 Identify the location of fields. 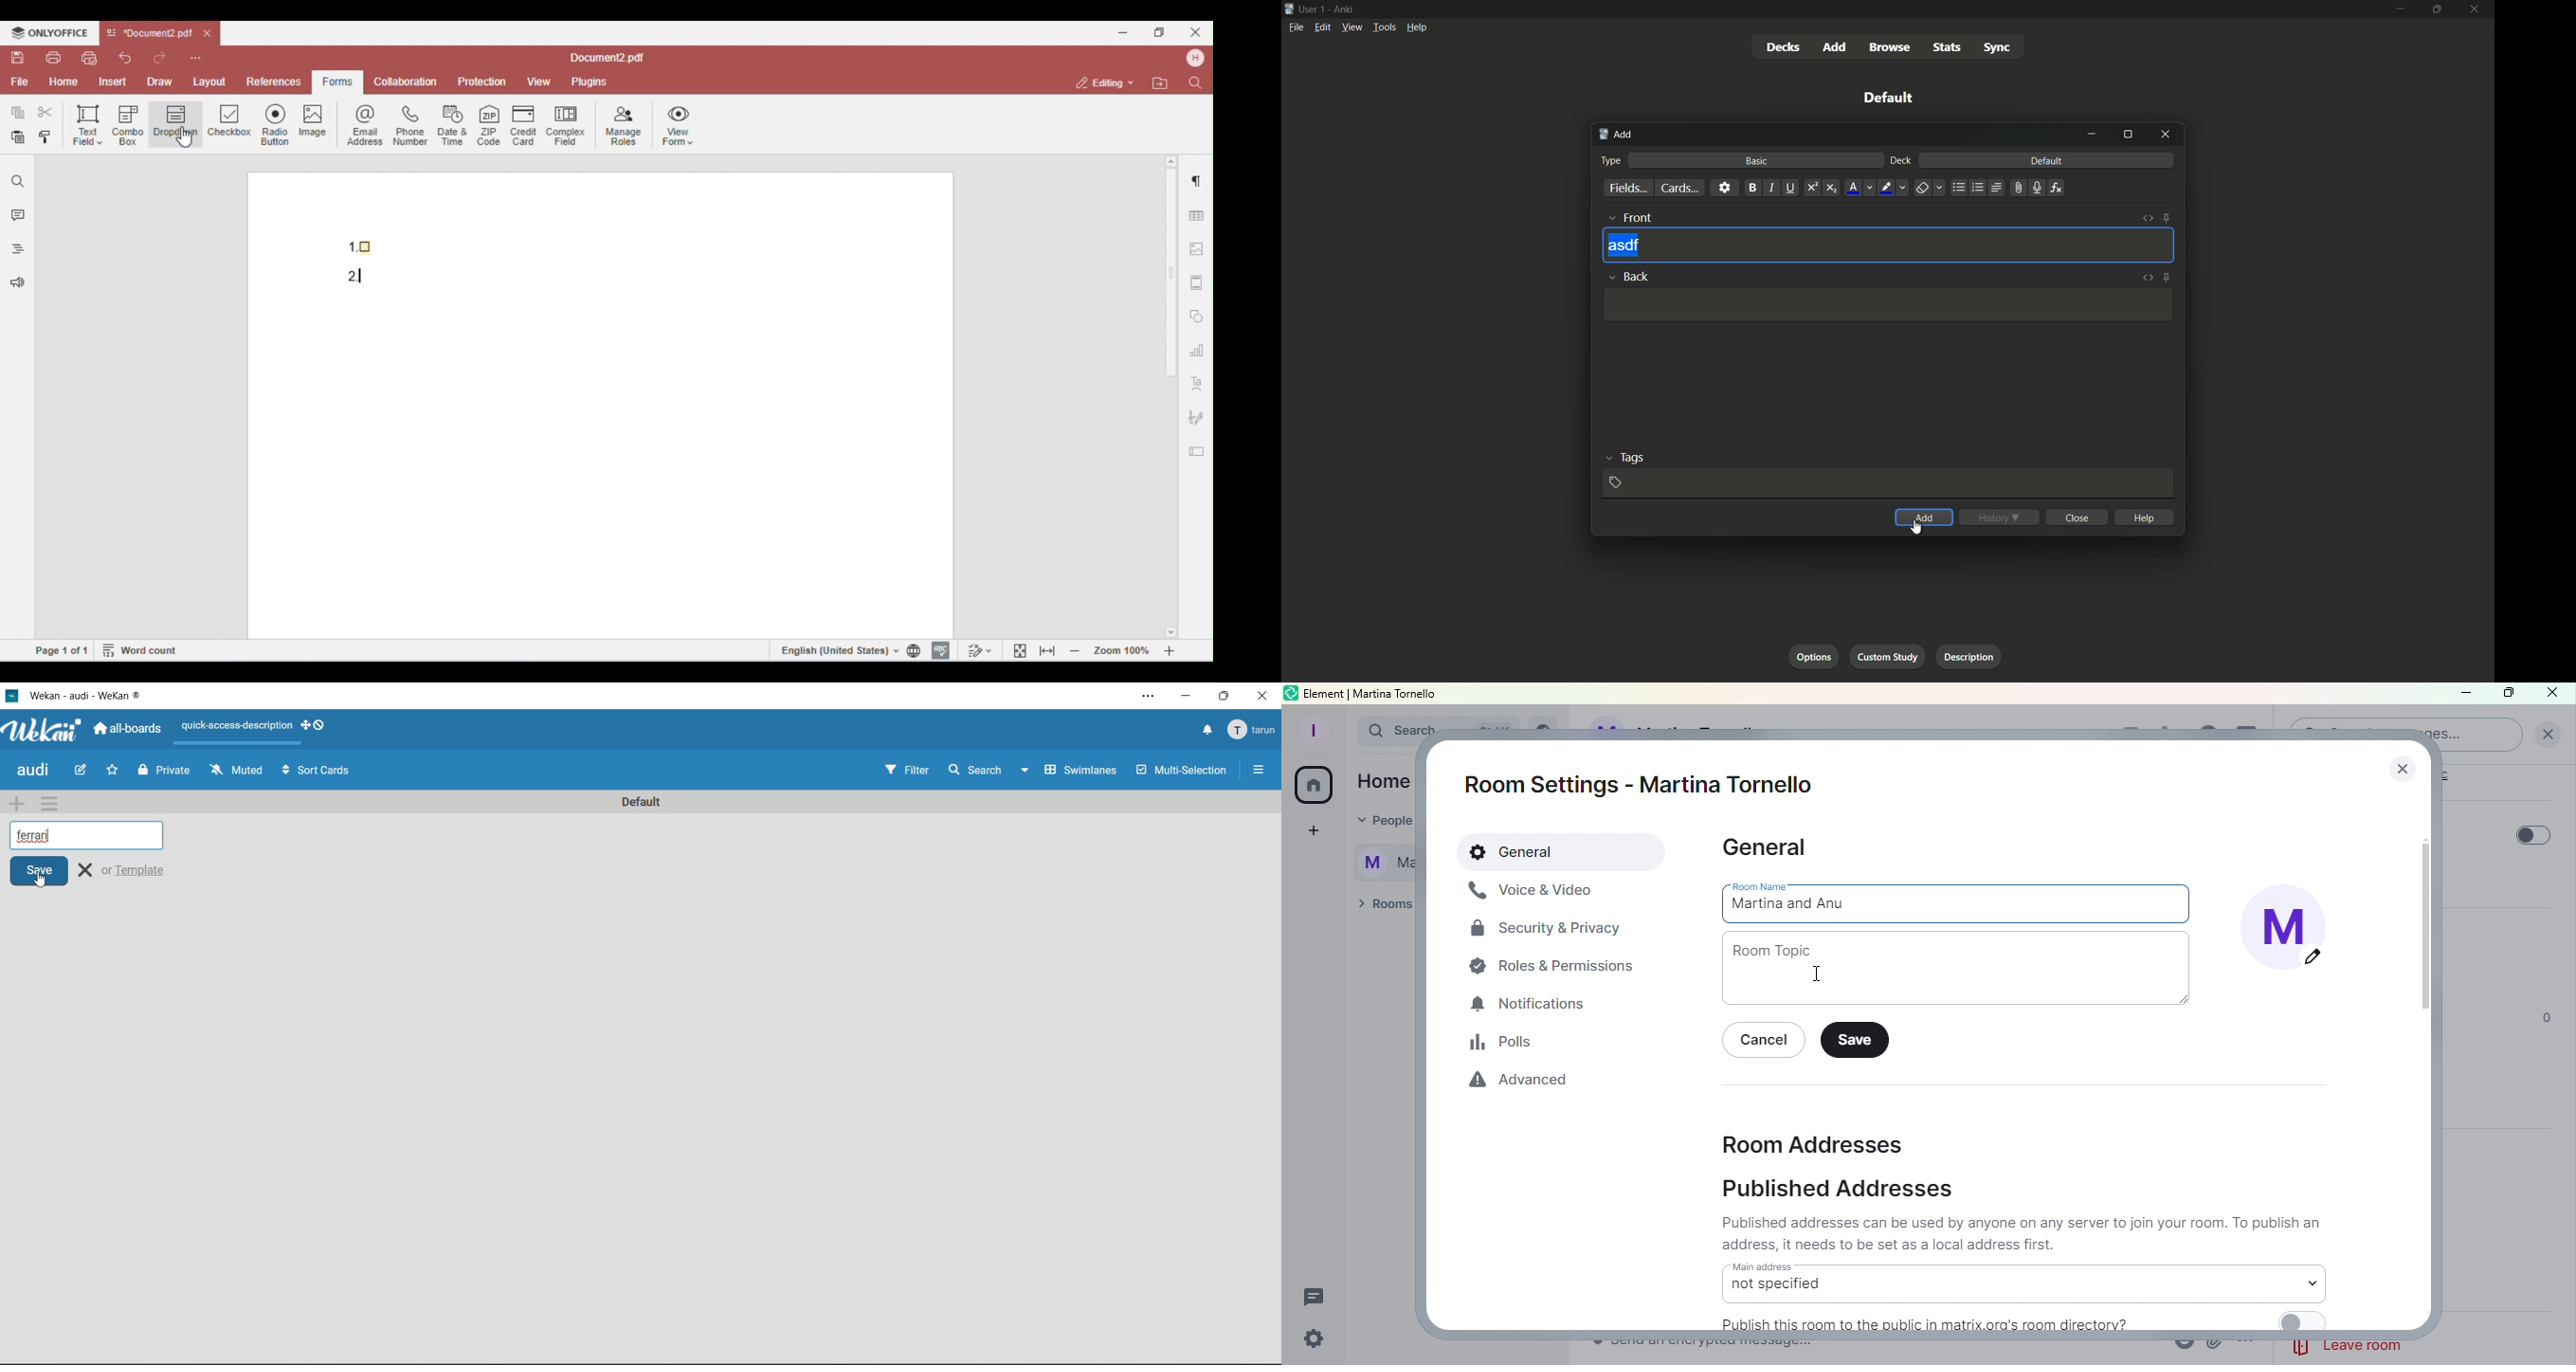
(1628, 188).